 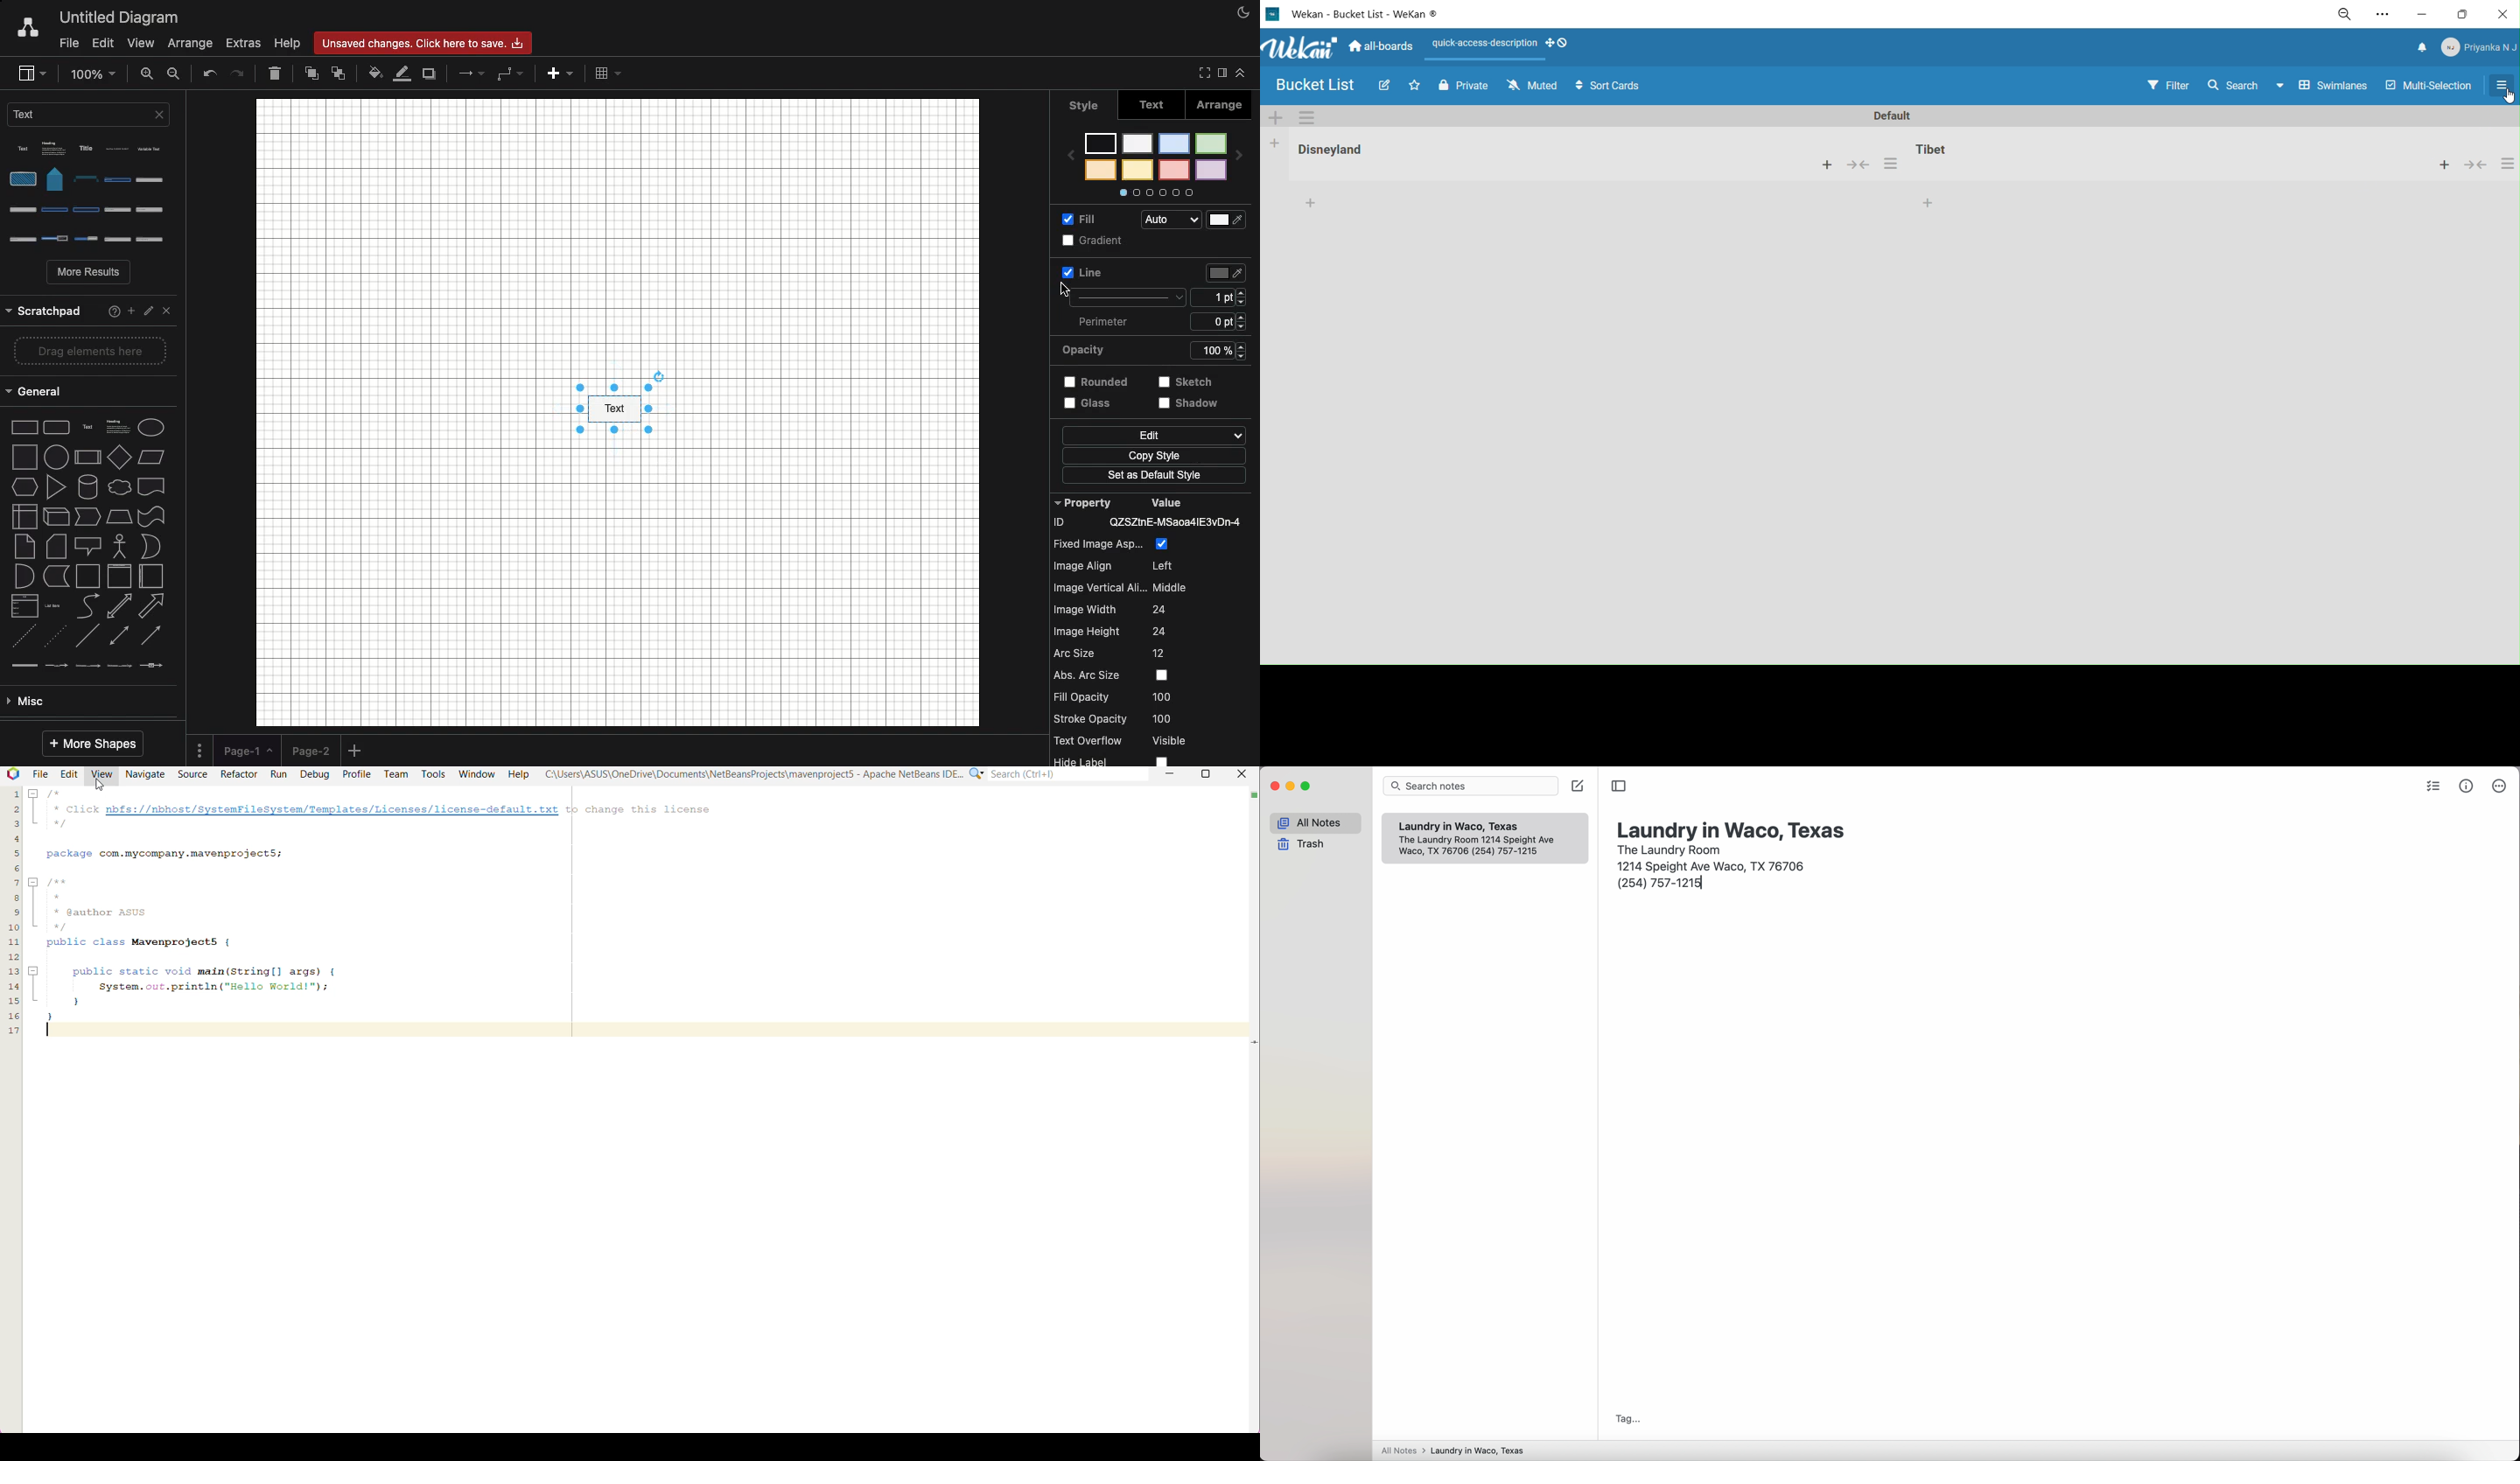 I want to click on Debug, so click(x=315, y=774).